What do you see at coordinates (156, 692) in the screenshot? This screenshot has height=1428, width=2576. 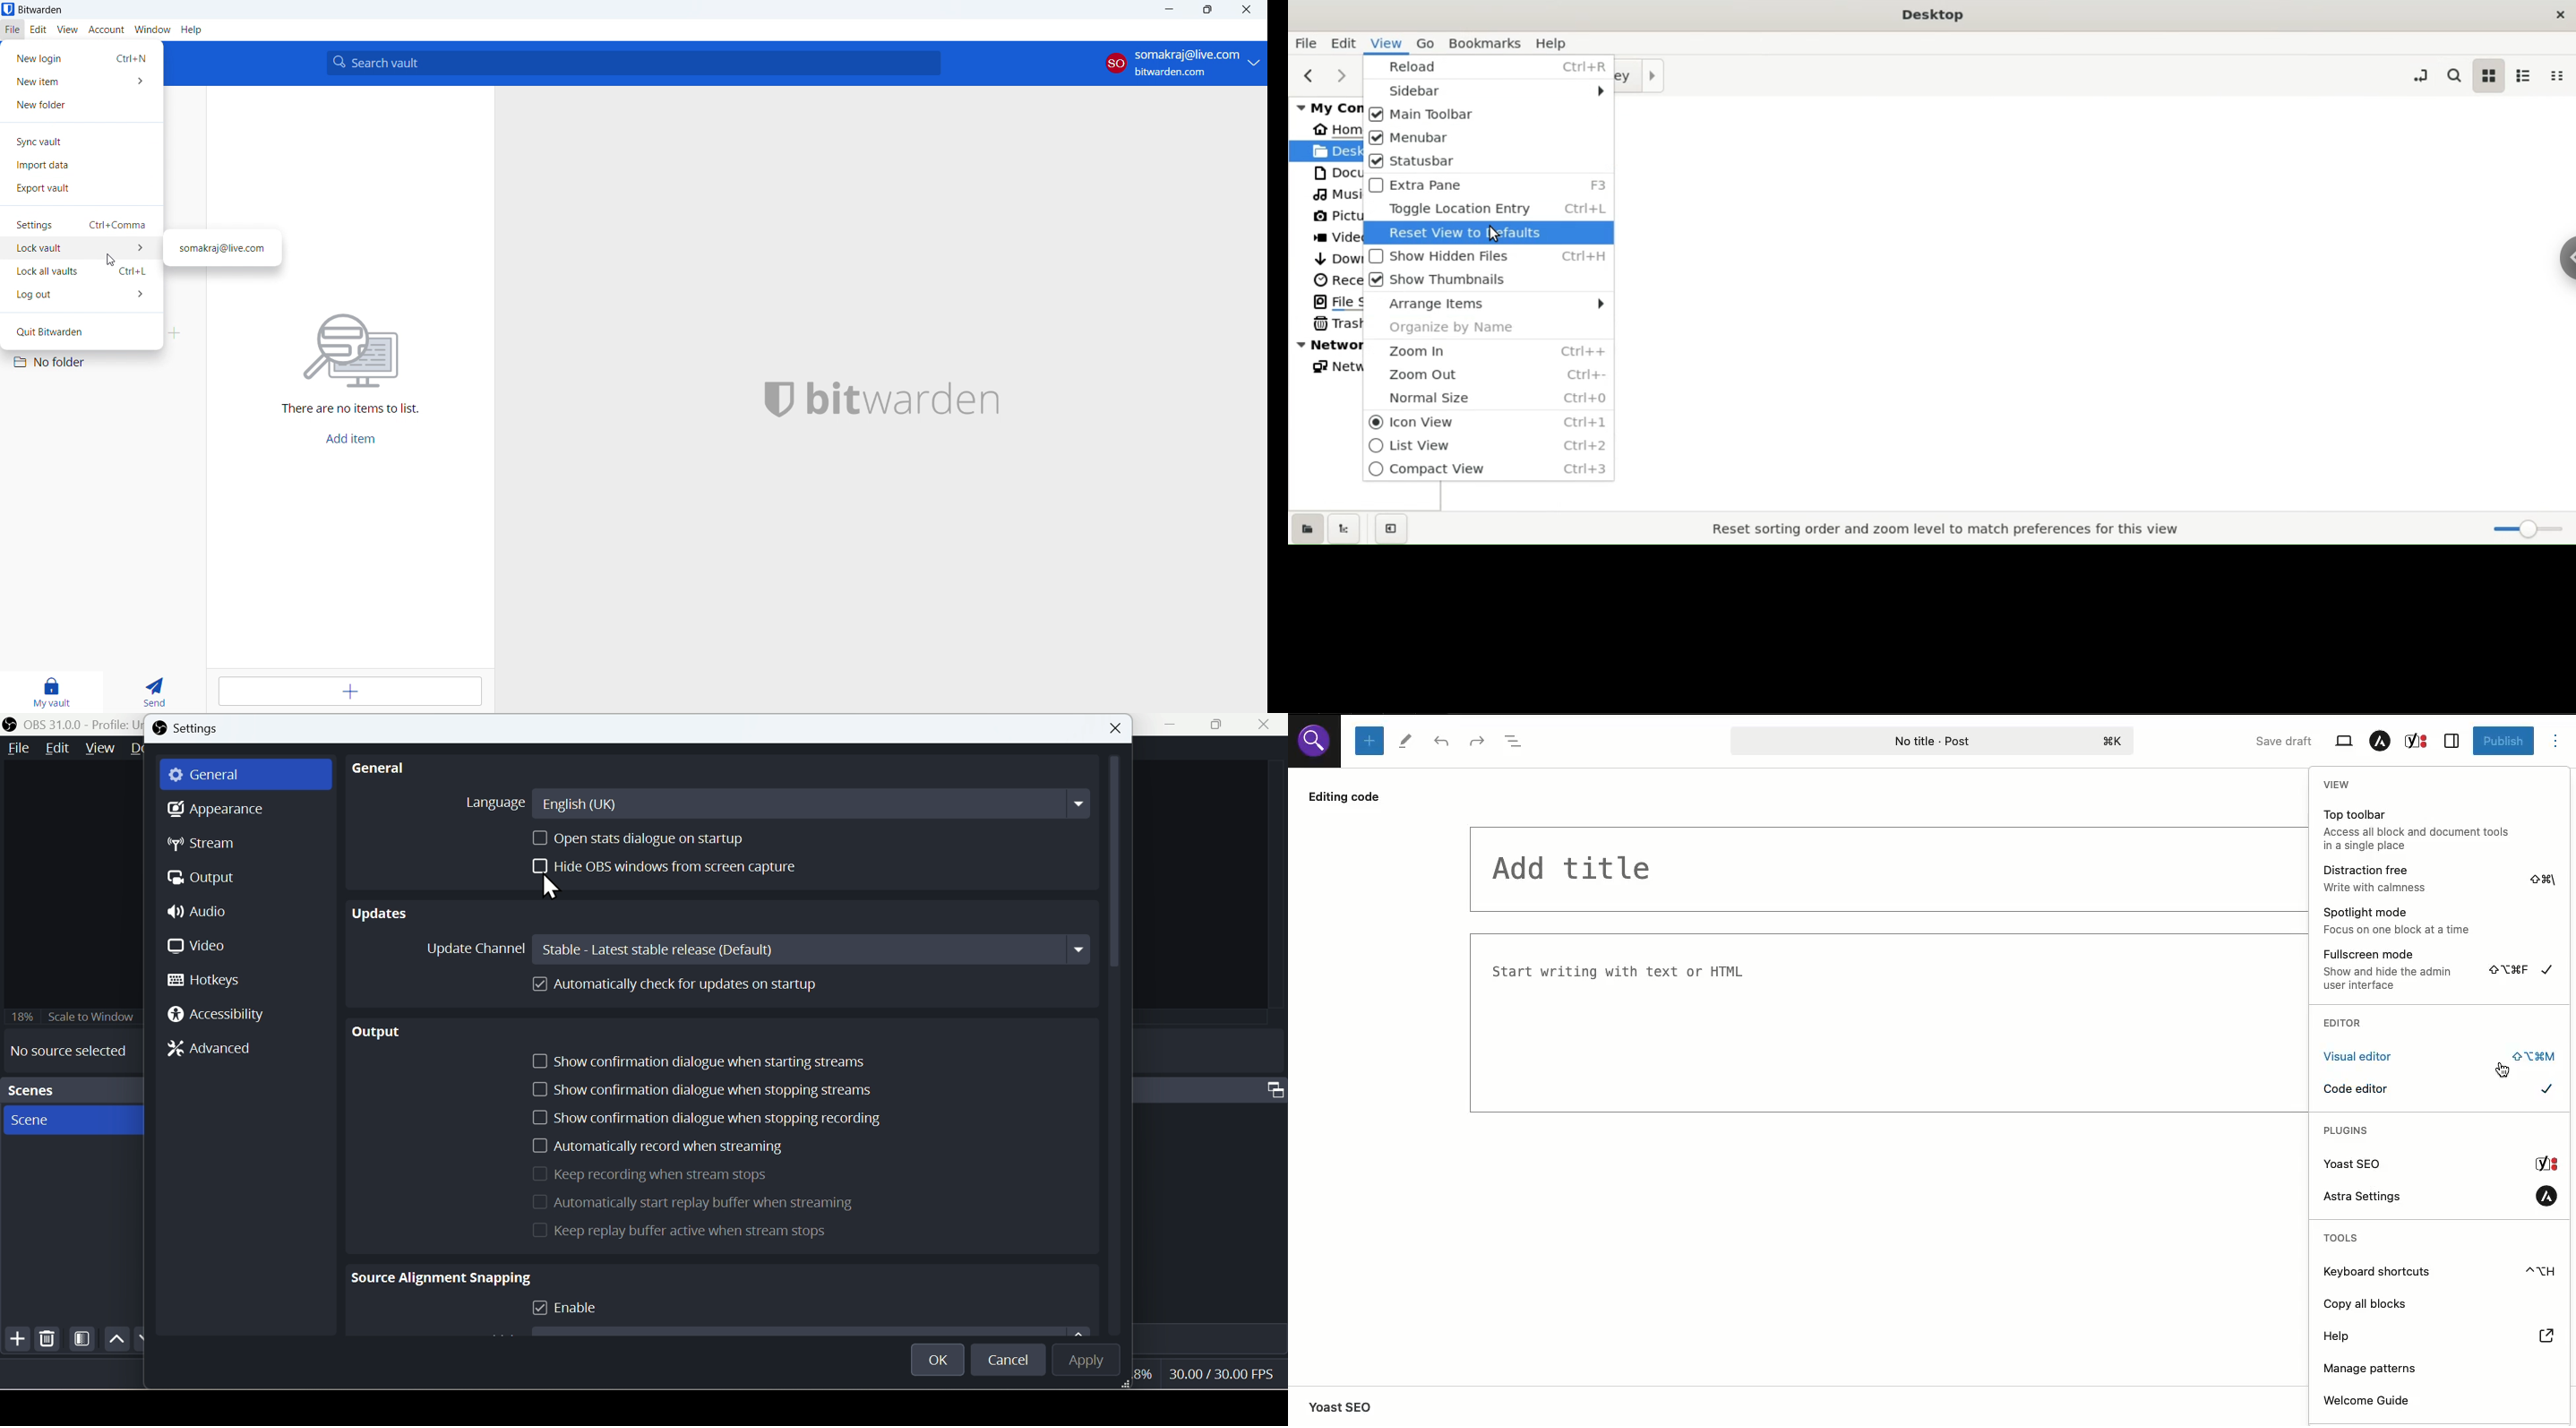 I see `send` at bounding box center [156, 692].